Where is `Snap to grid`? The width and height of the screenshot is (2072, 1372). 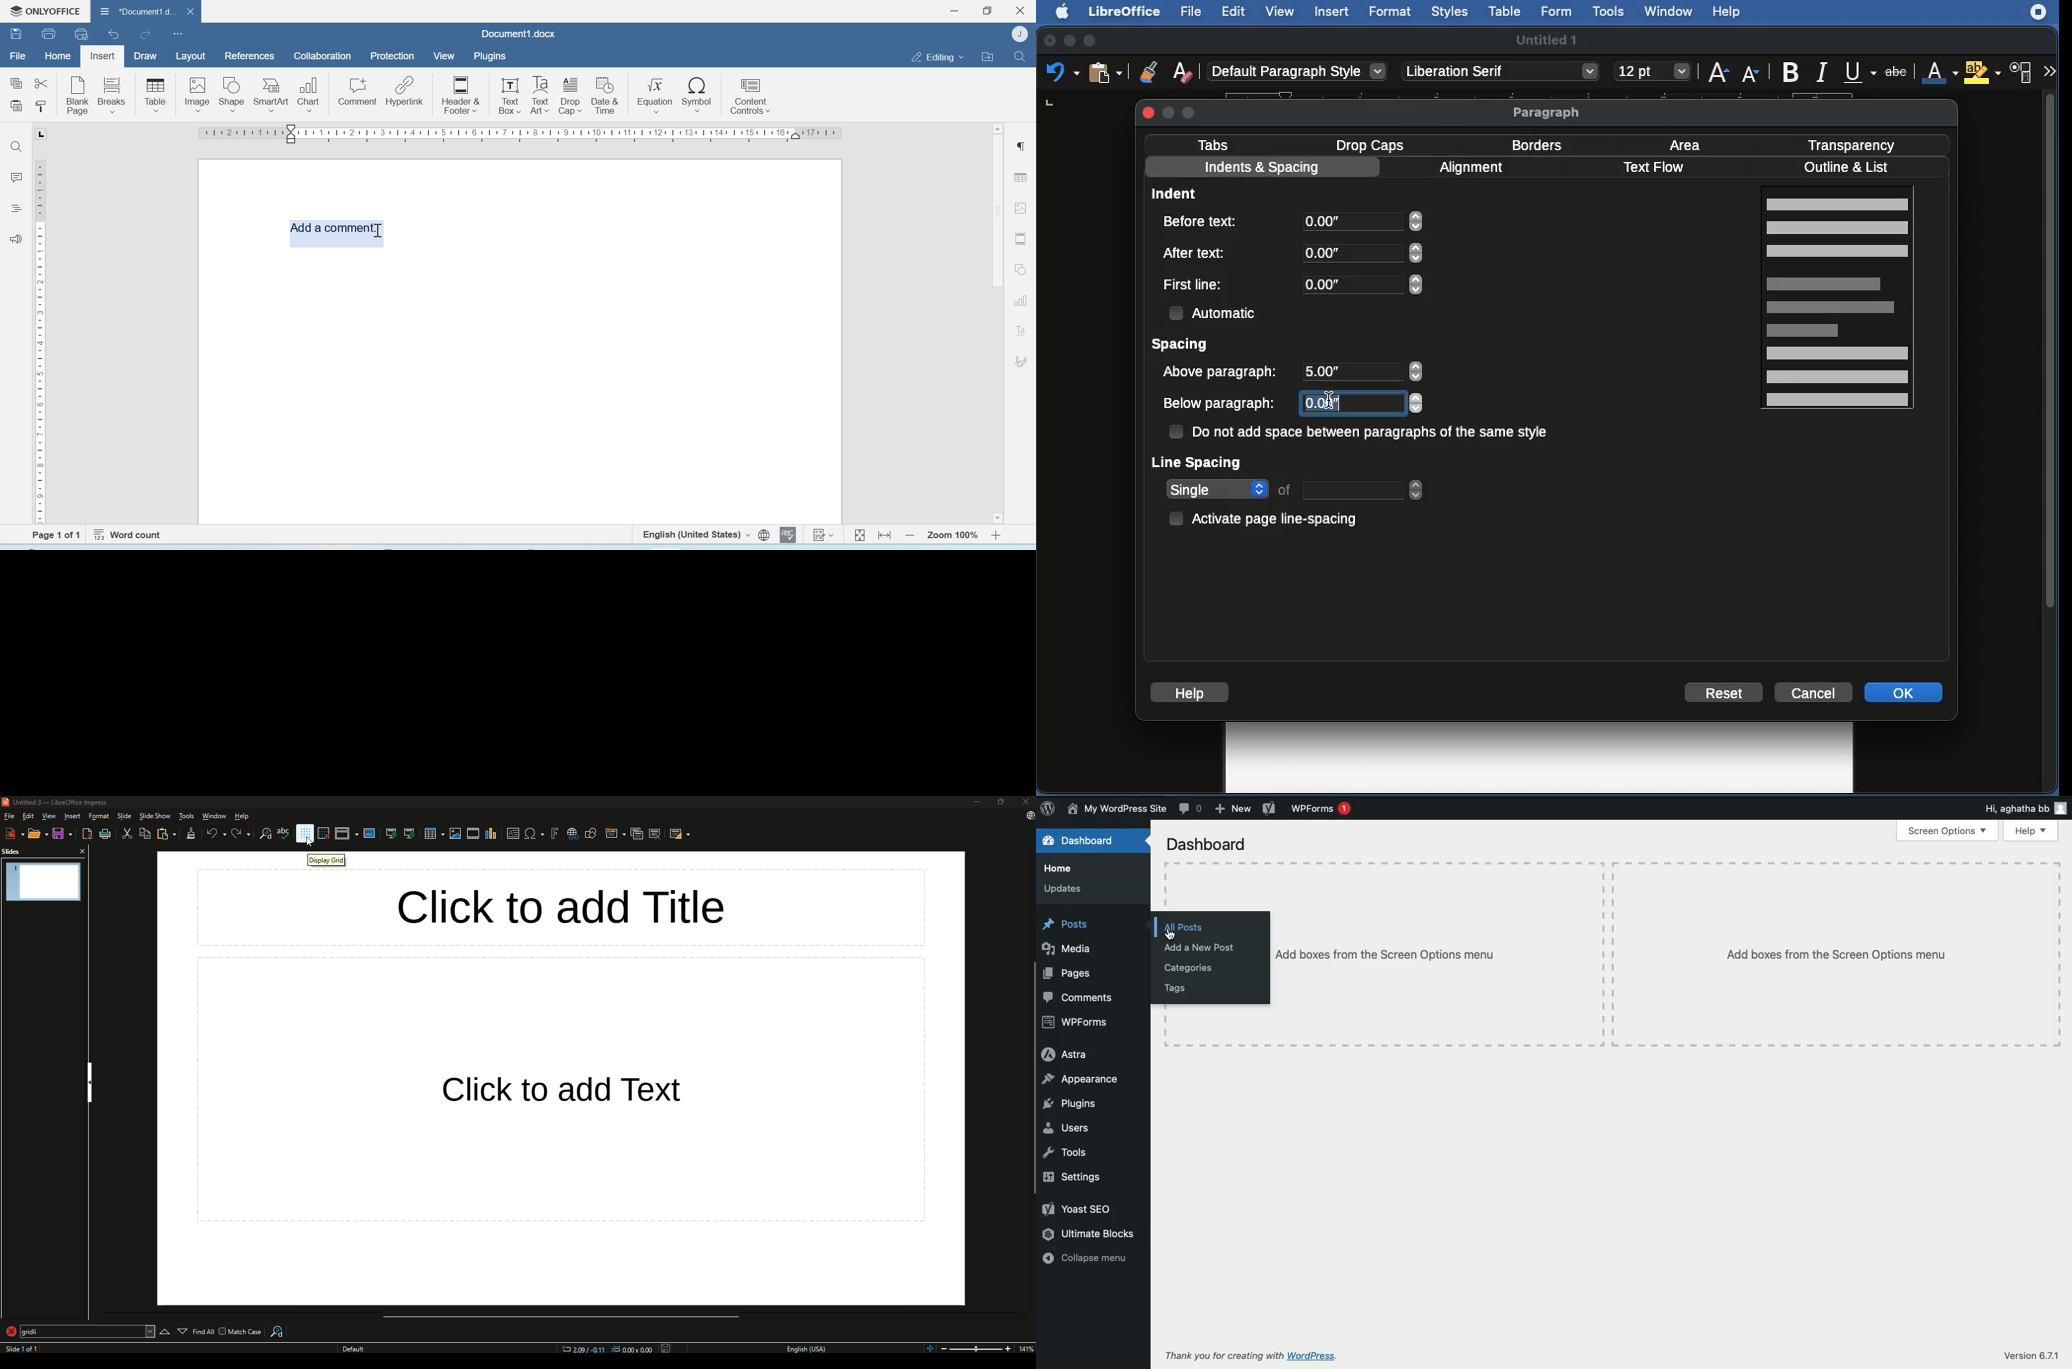 Snap to grid is located at coordinates (326, 833).